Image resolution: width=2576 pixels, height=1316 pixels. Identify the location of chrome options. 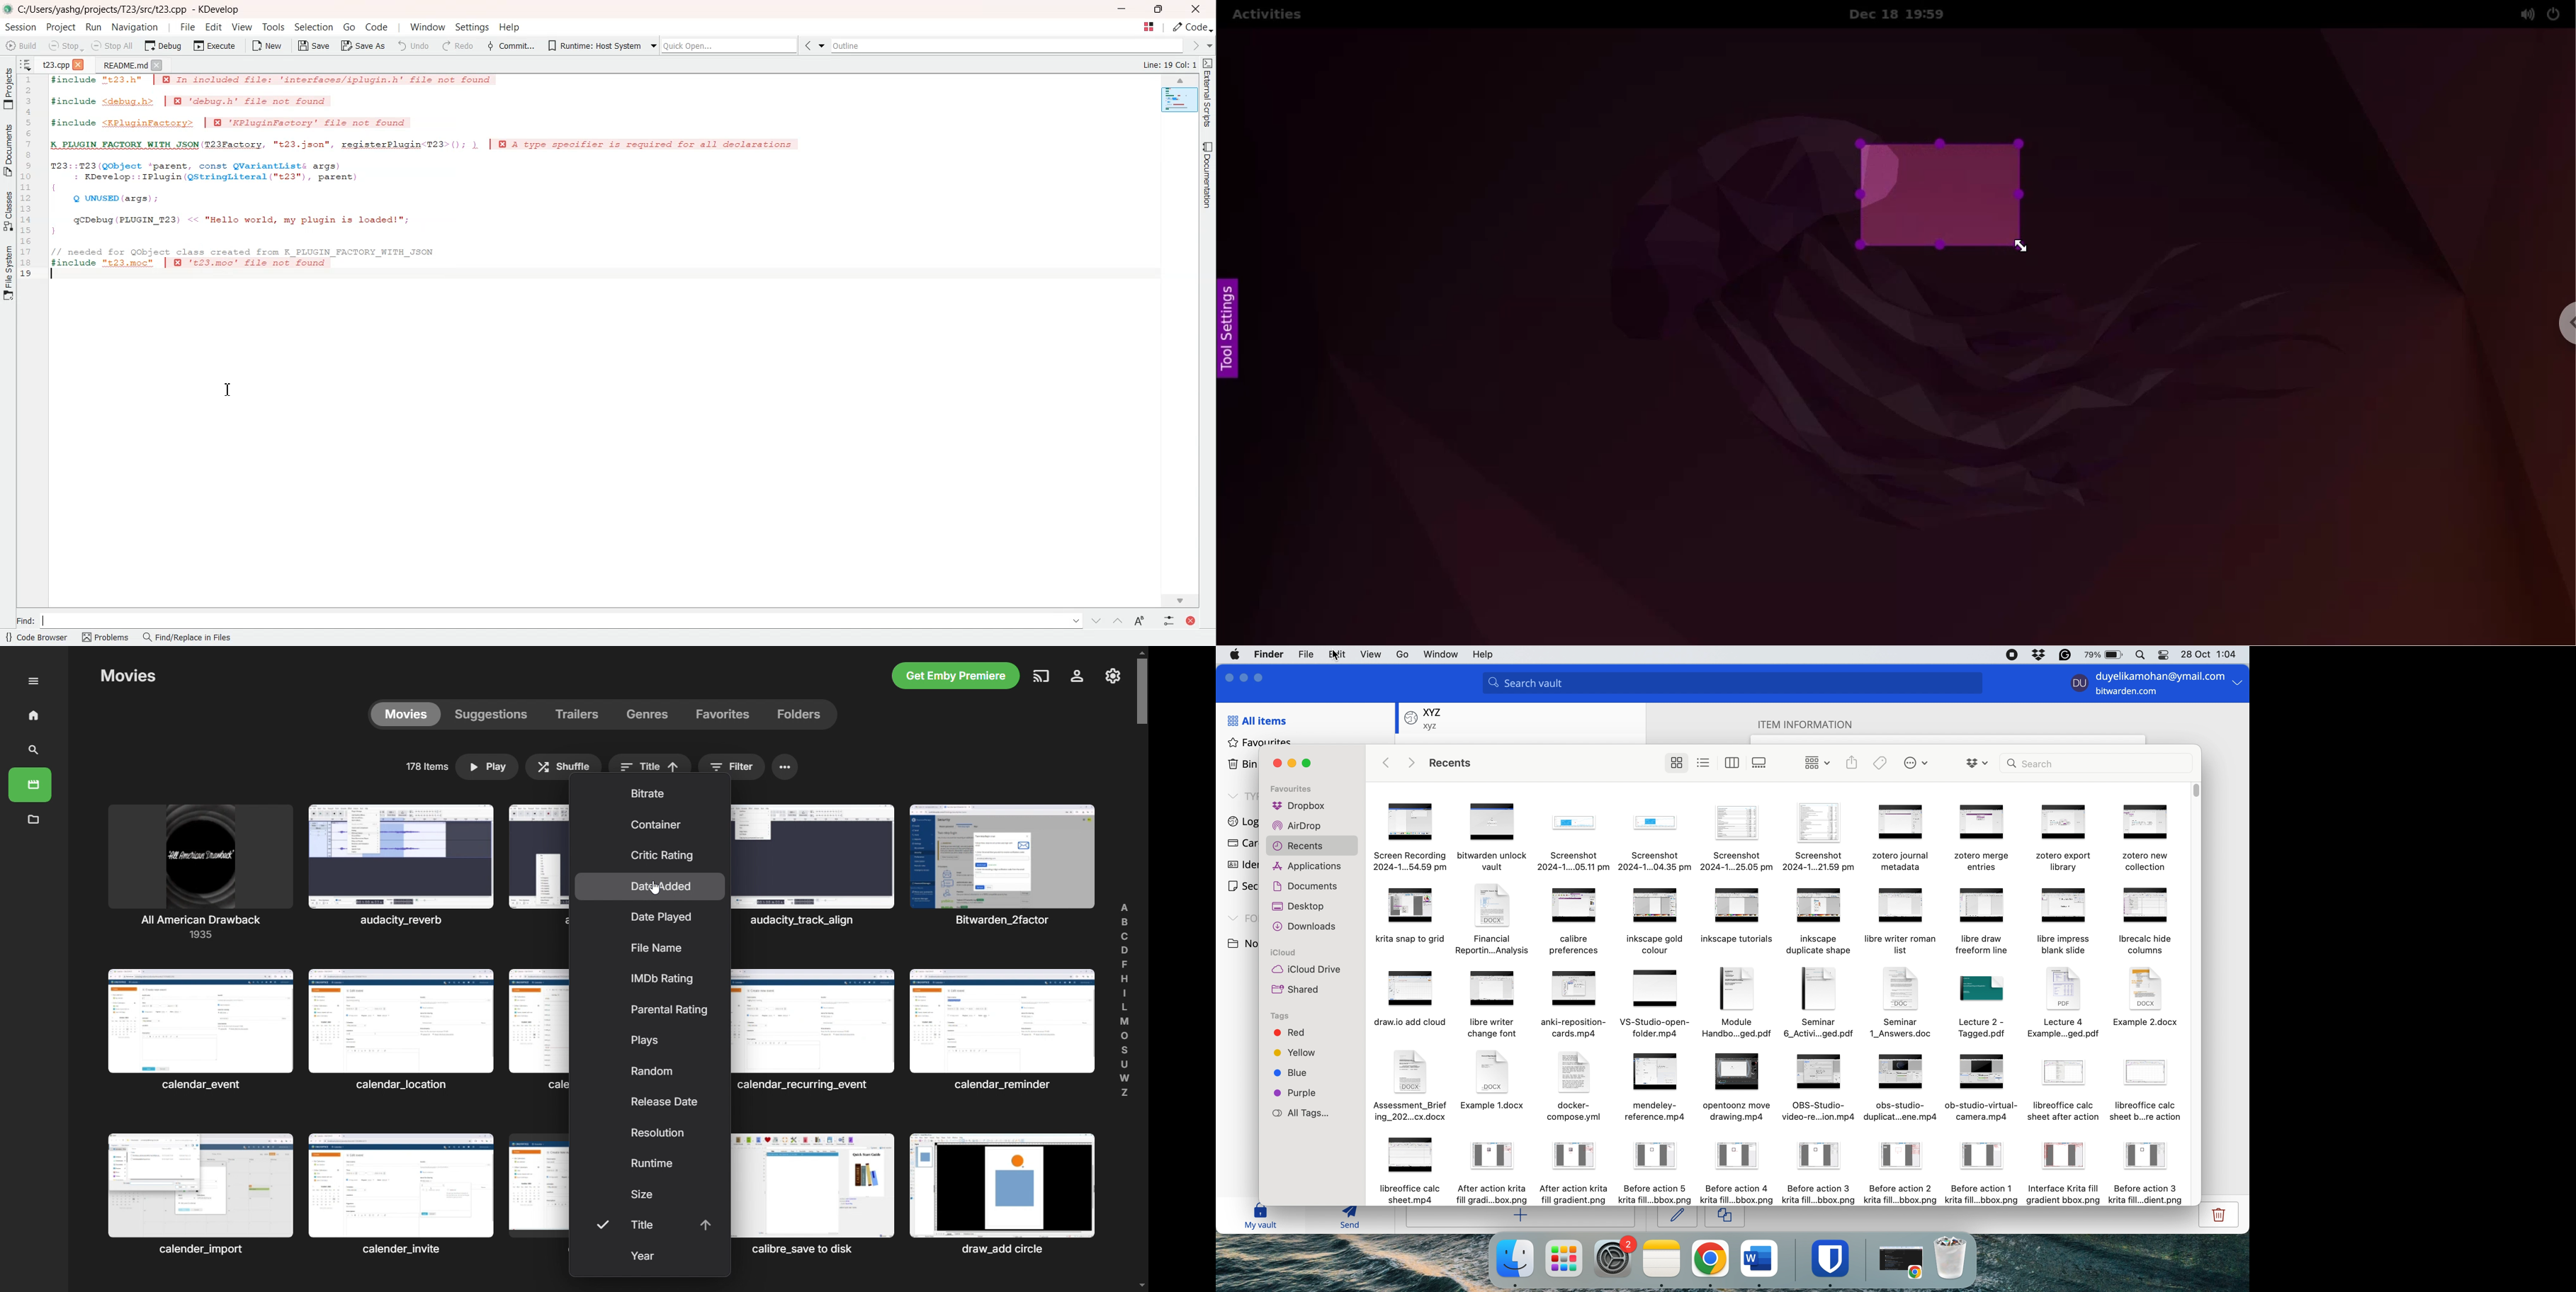
(2565, 327).